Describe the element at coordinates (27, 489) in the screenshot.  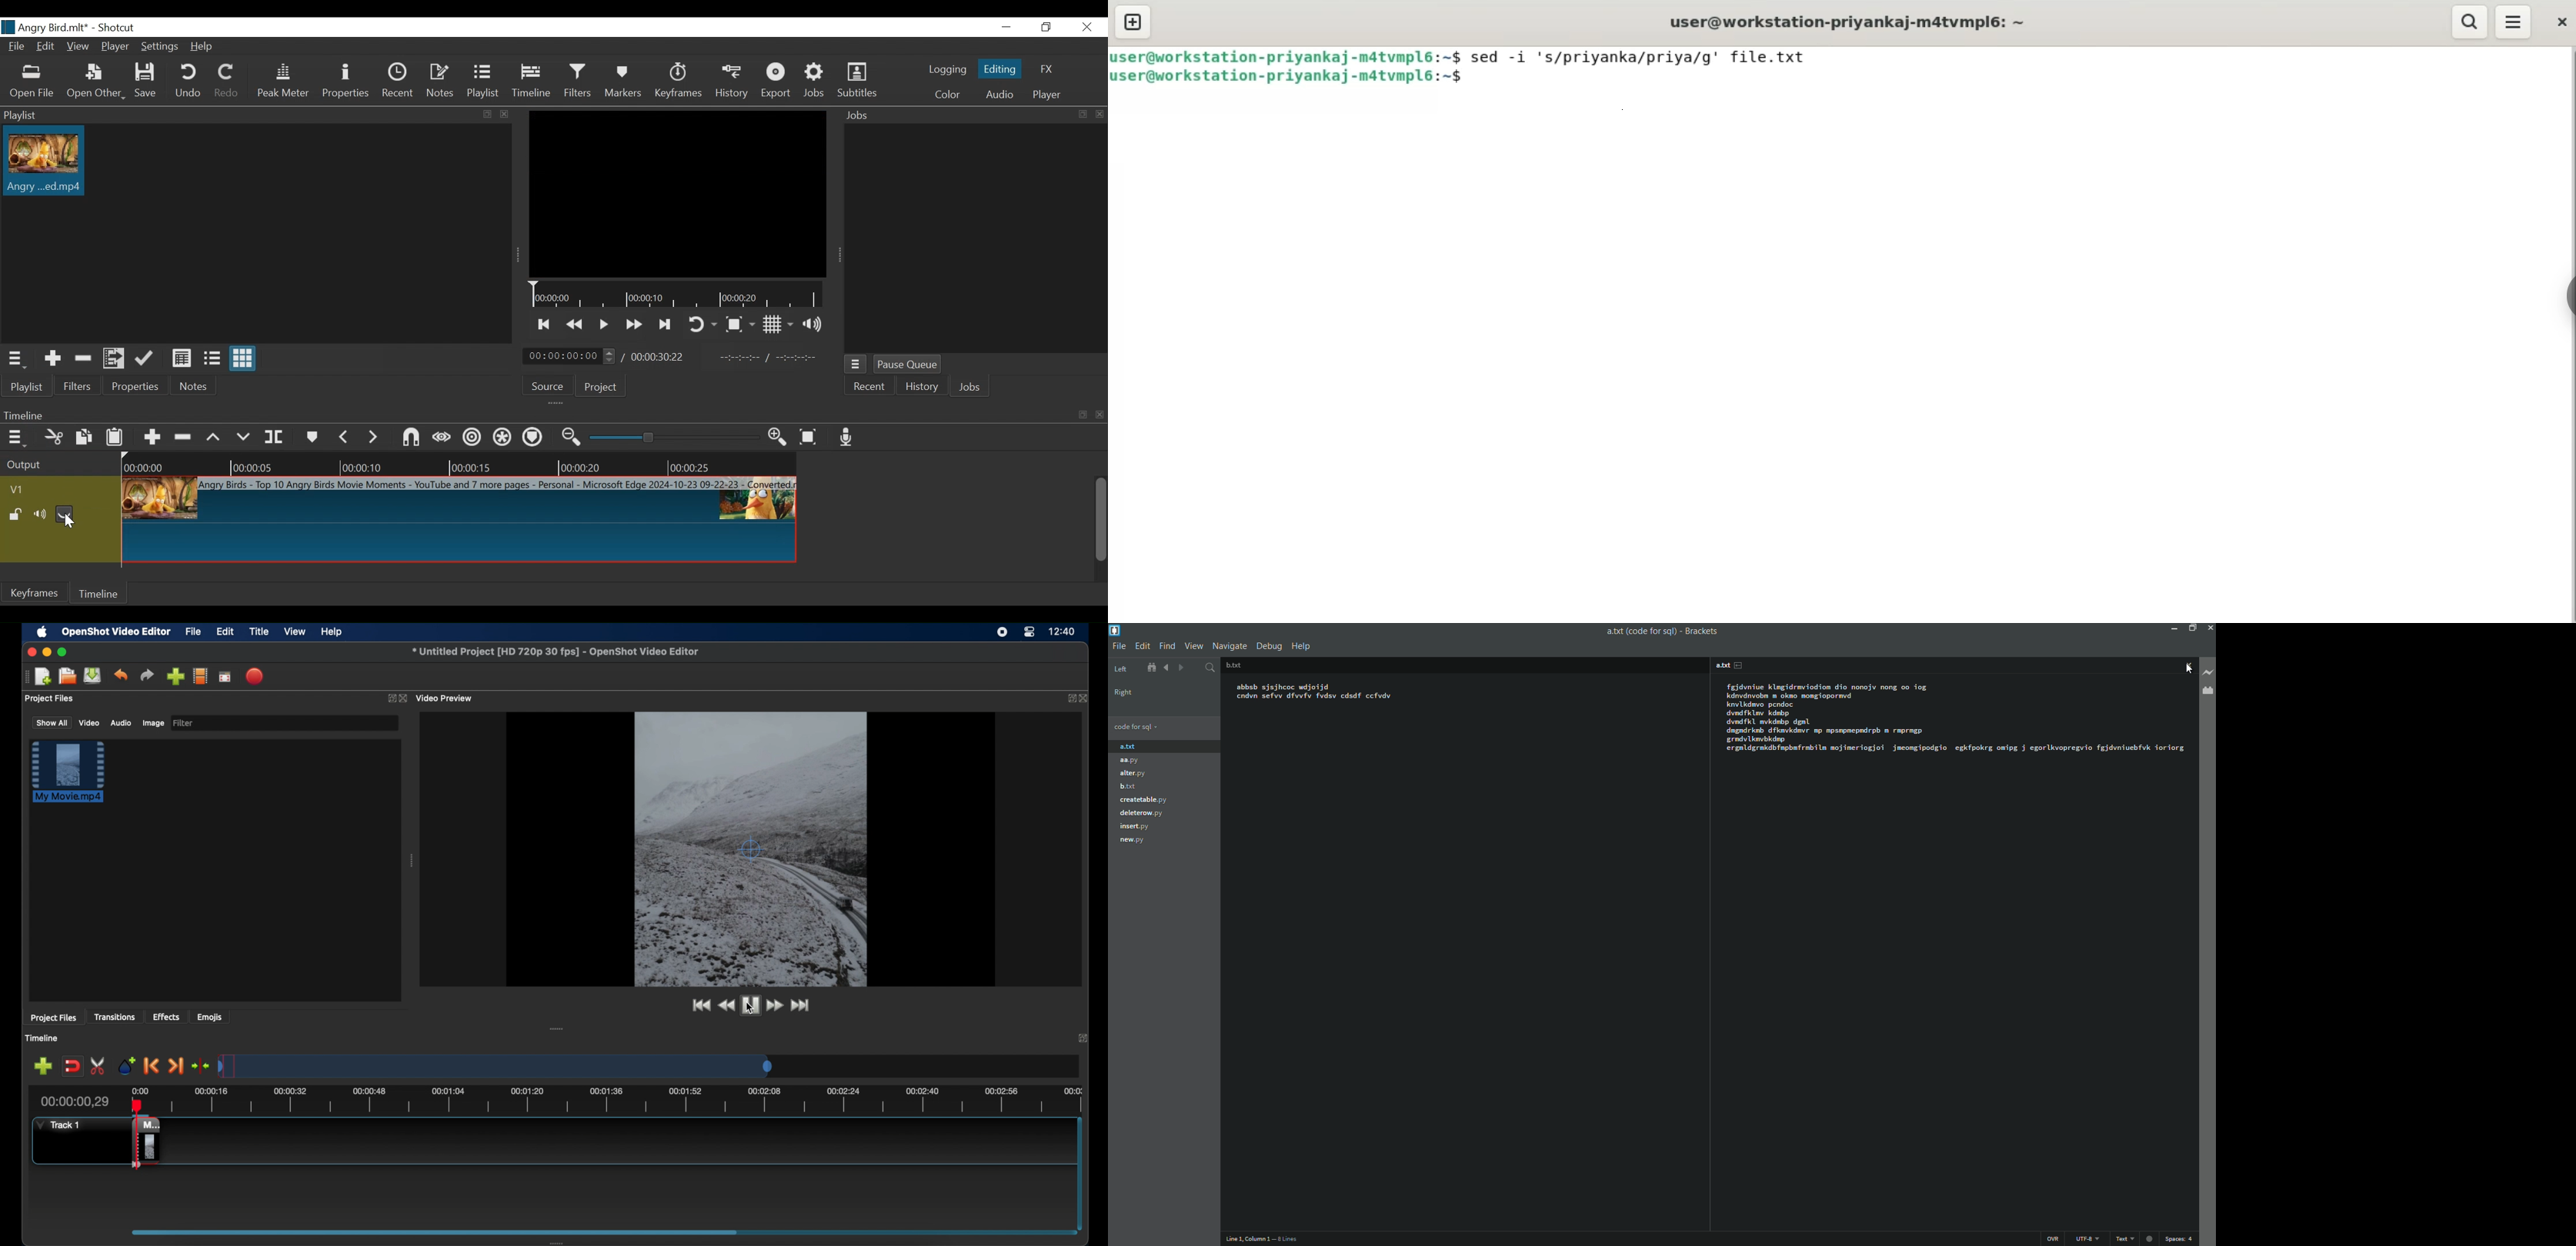
I see `Video track name` at that location.